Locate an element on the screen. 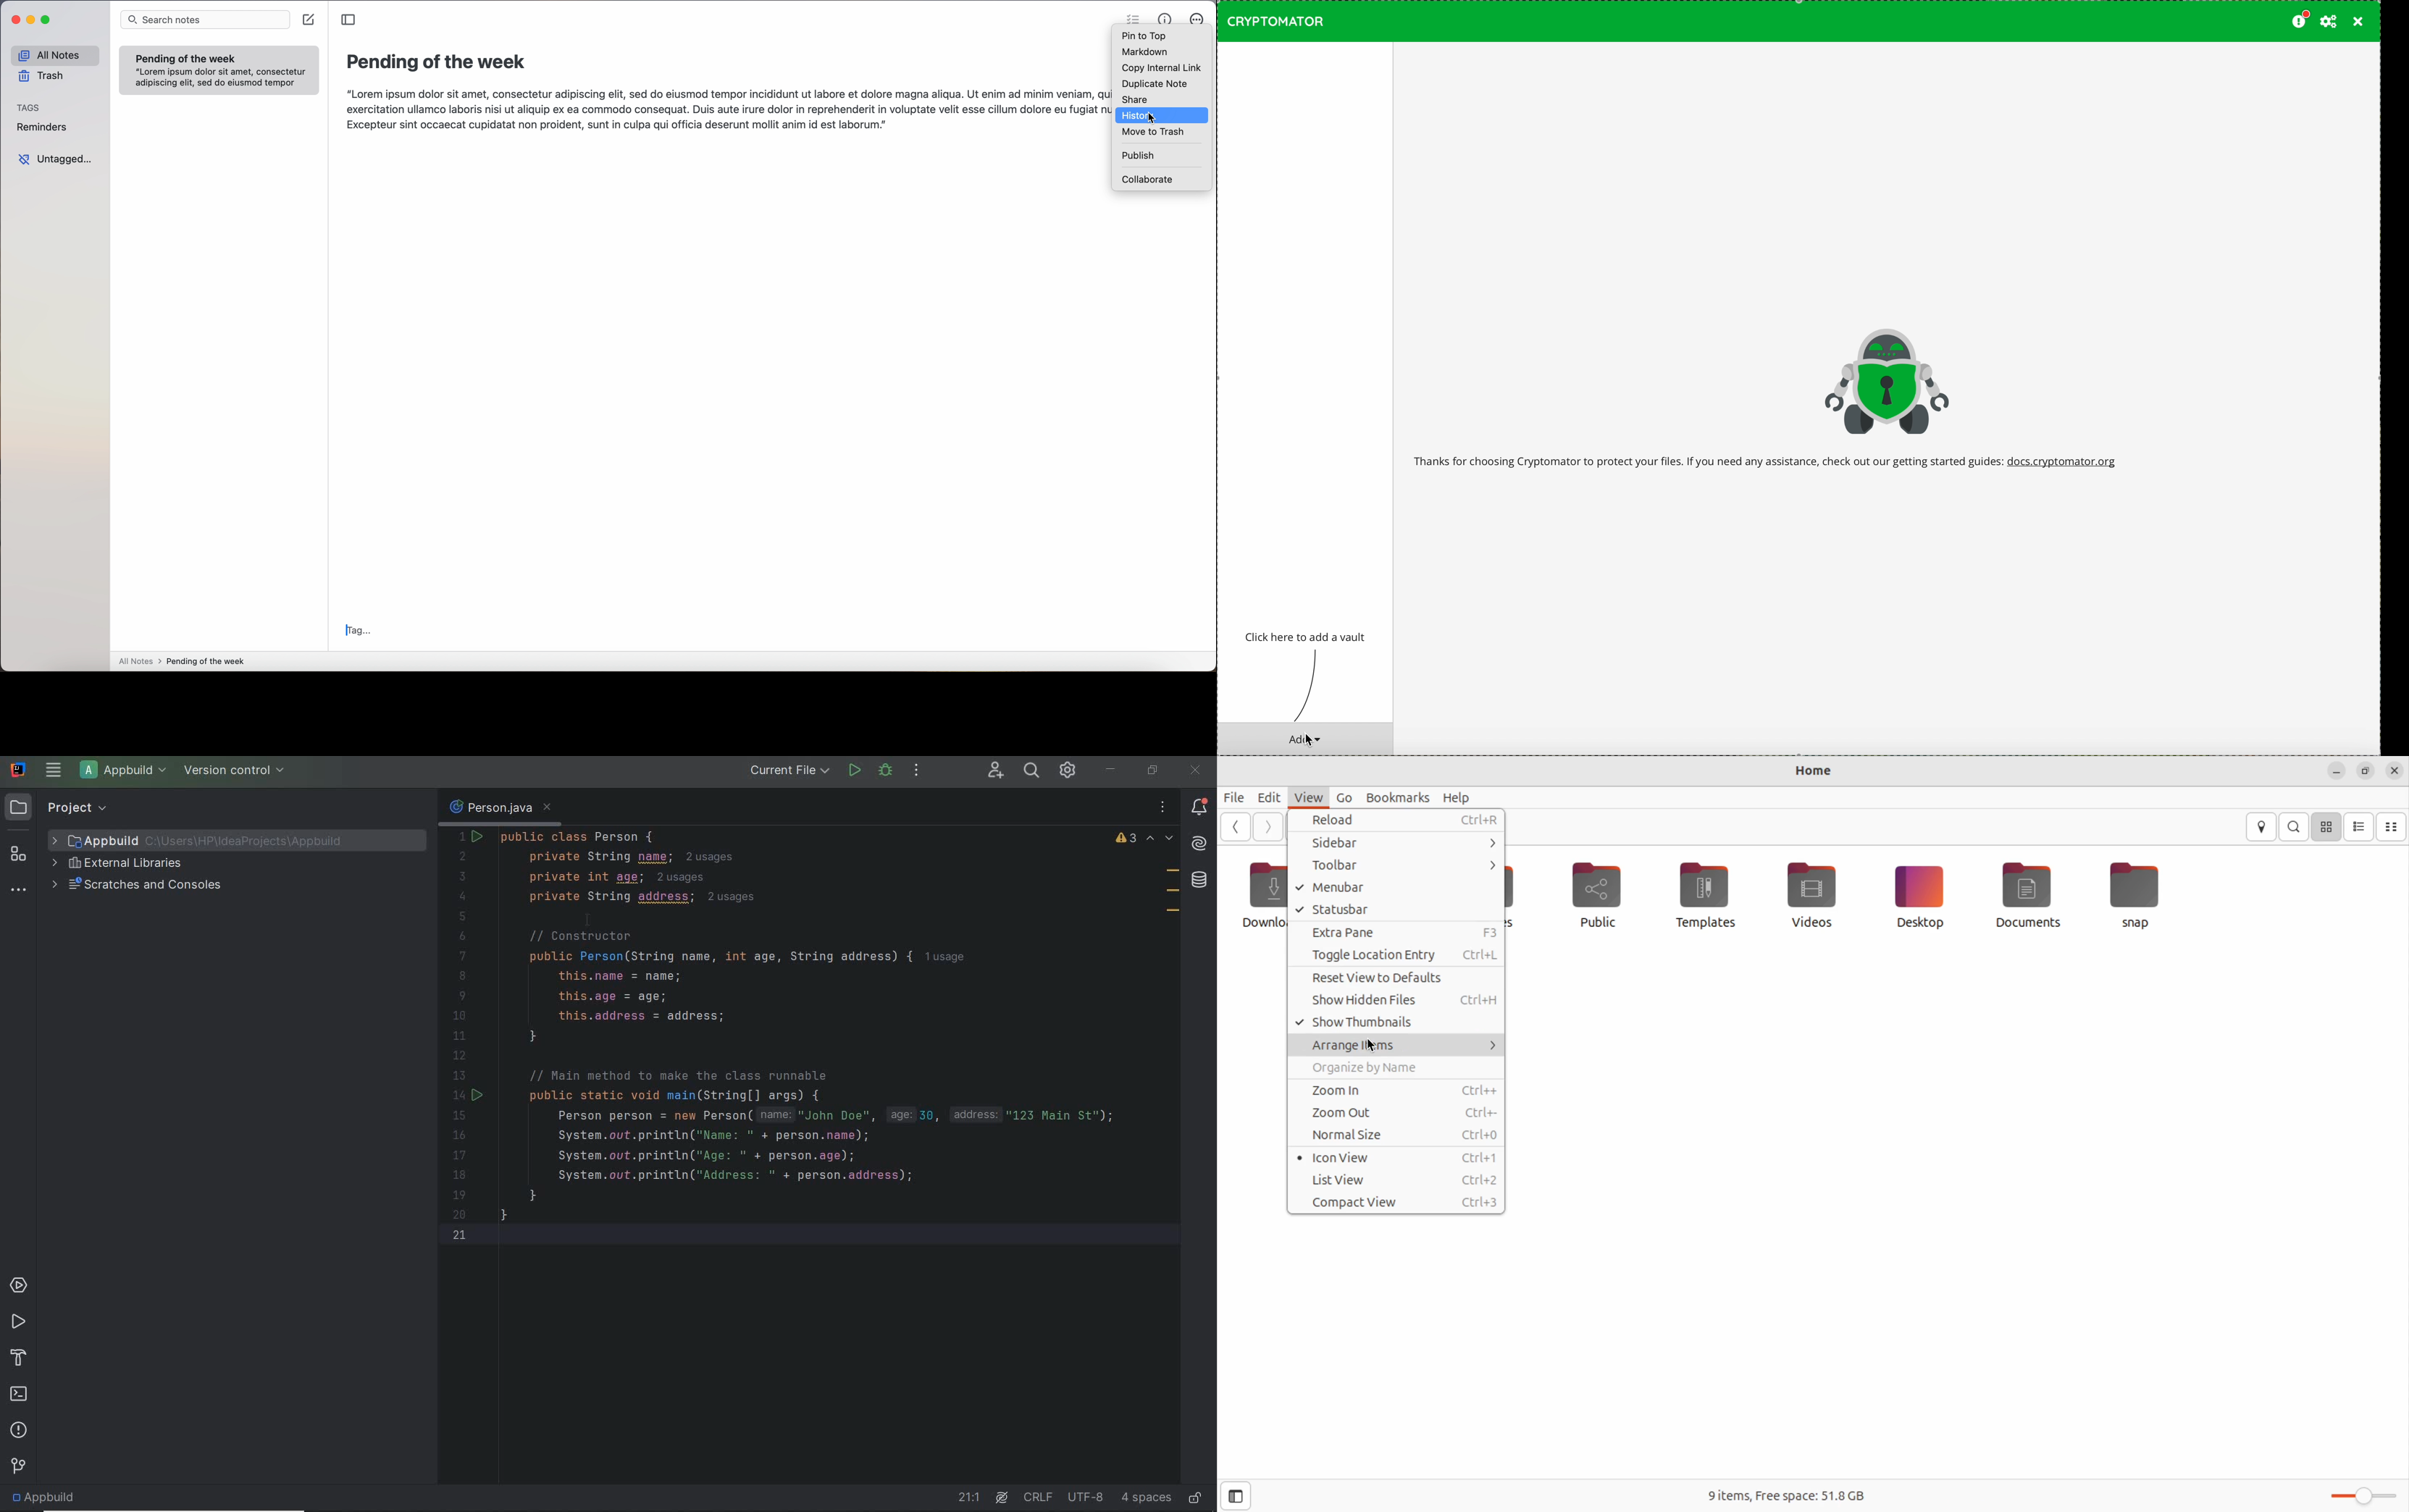 The height and width of the screenshot is (1512, 2436). trash is located at coordinates (40, 77).